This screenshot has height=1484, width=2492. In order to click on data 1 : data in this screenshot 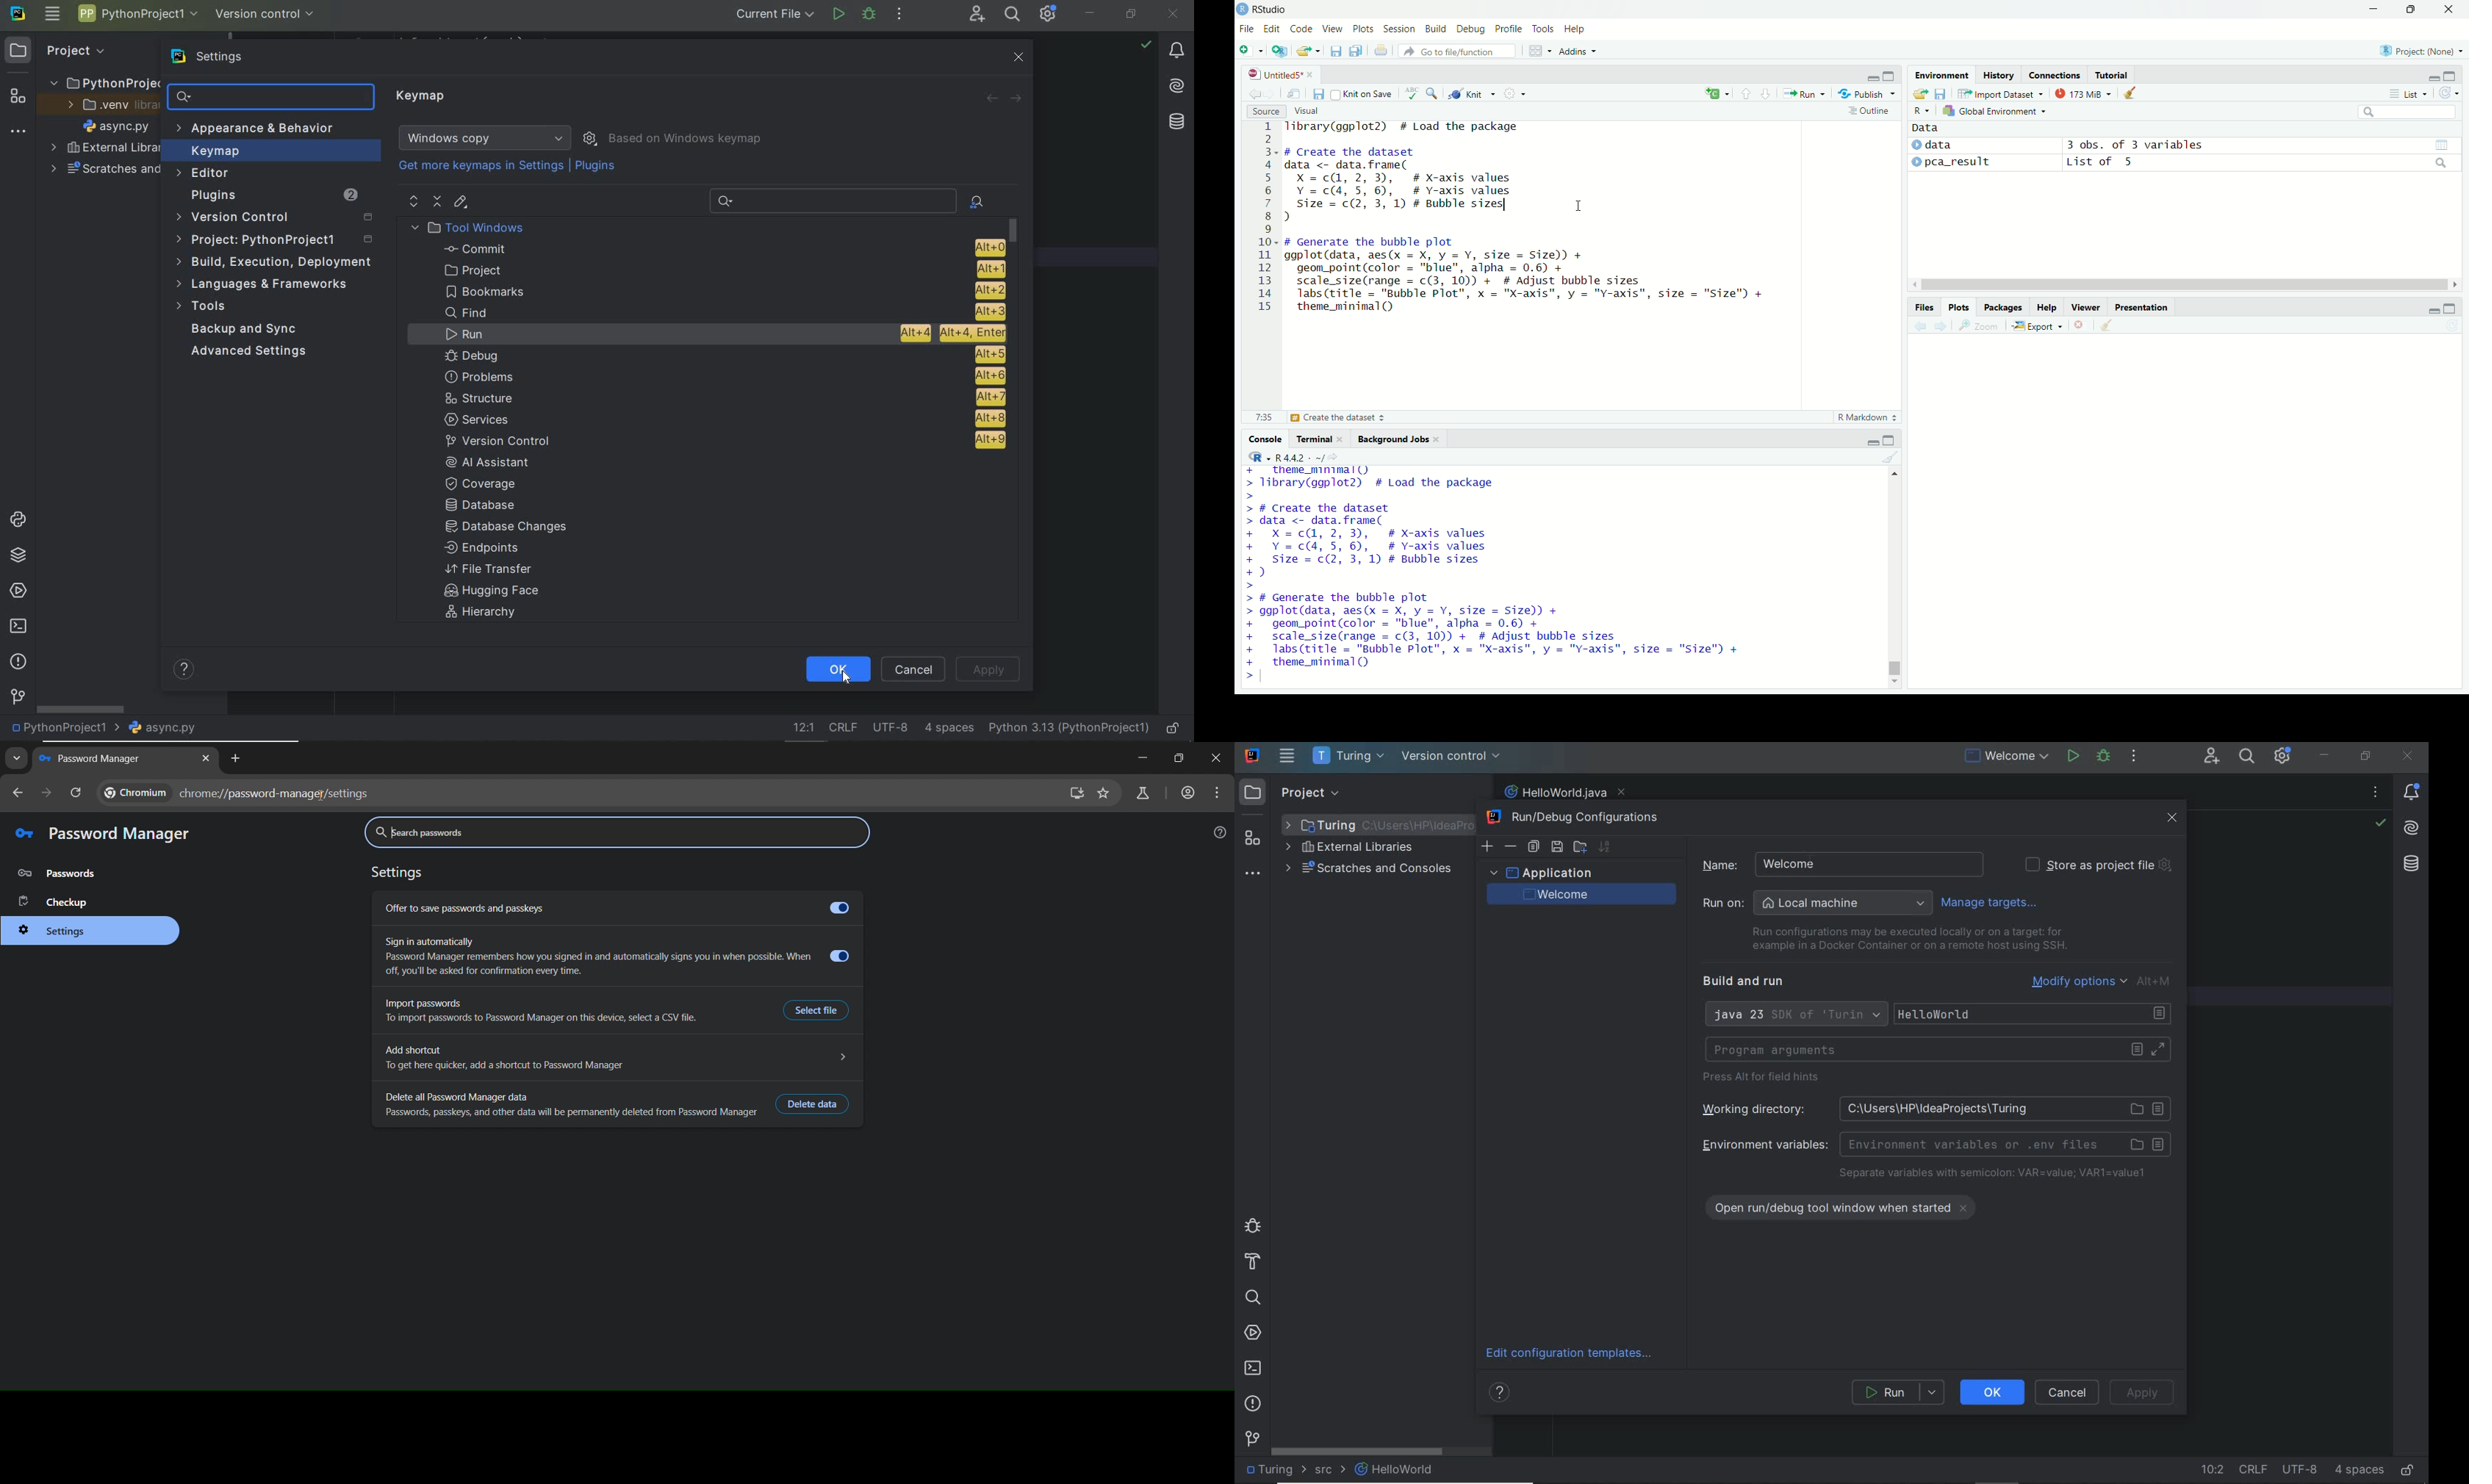, I will do `click(1954, 145)`.